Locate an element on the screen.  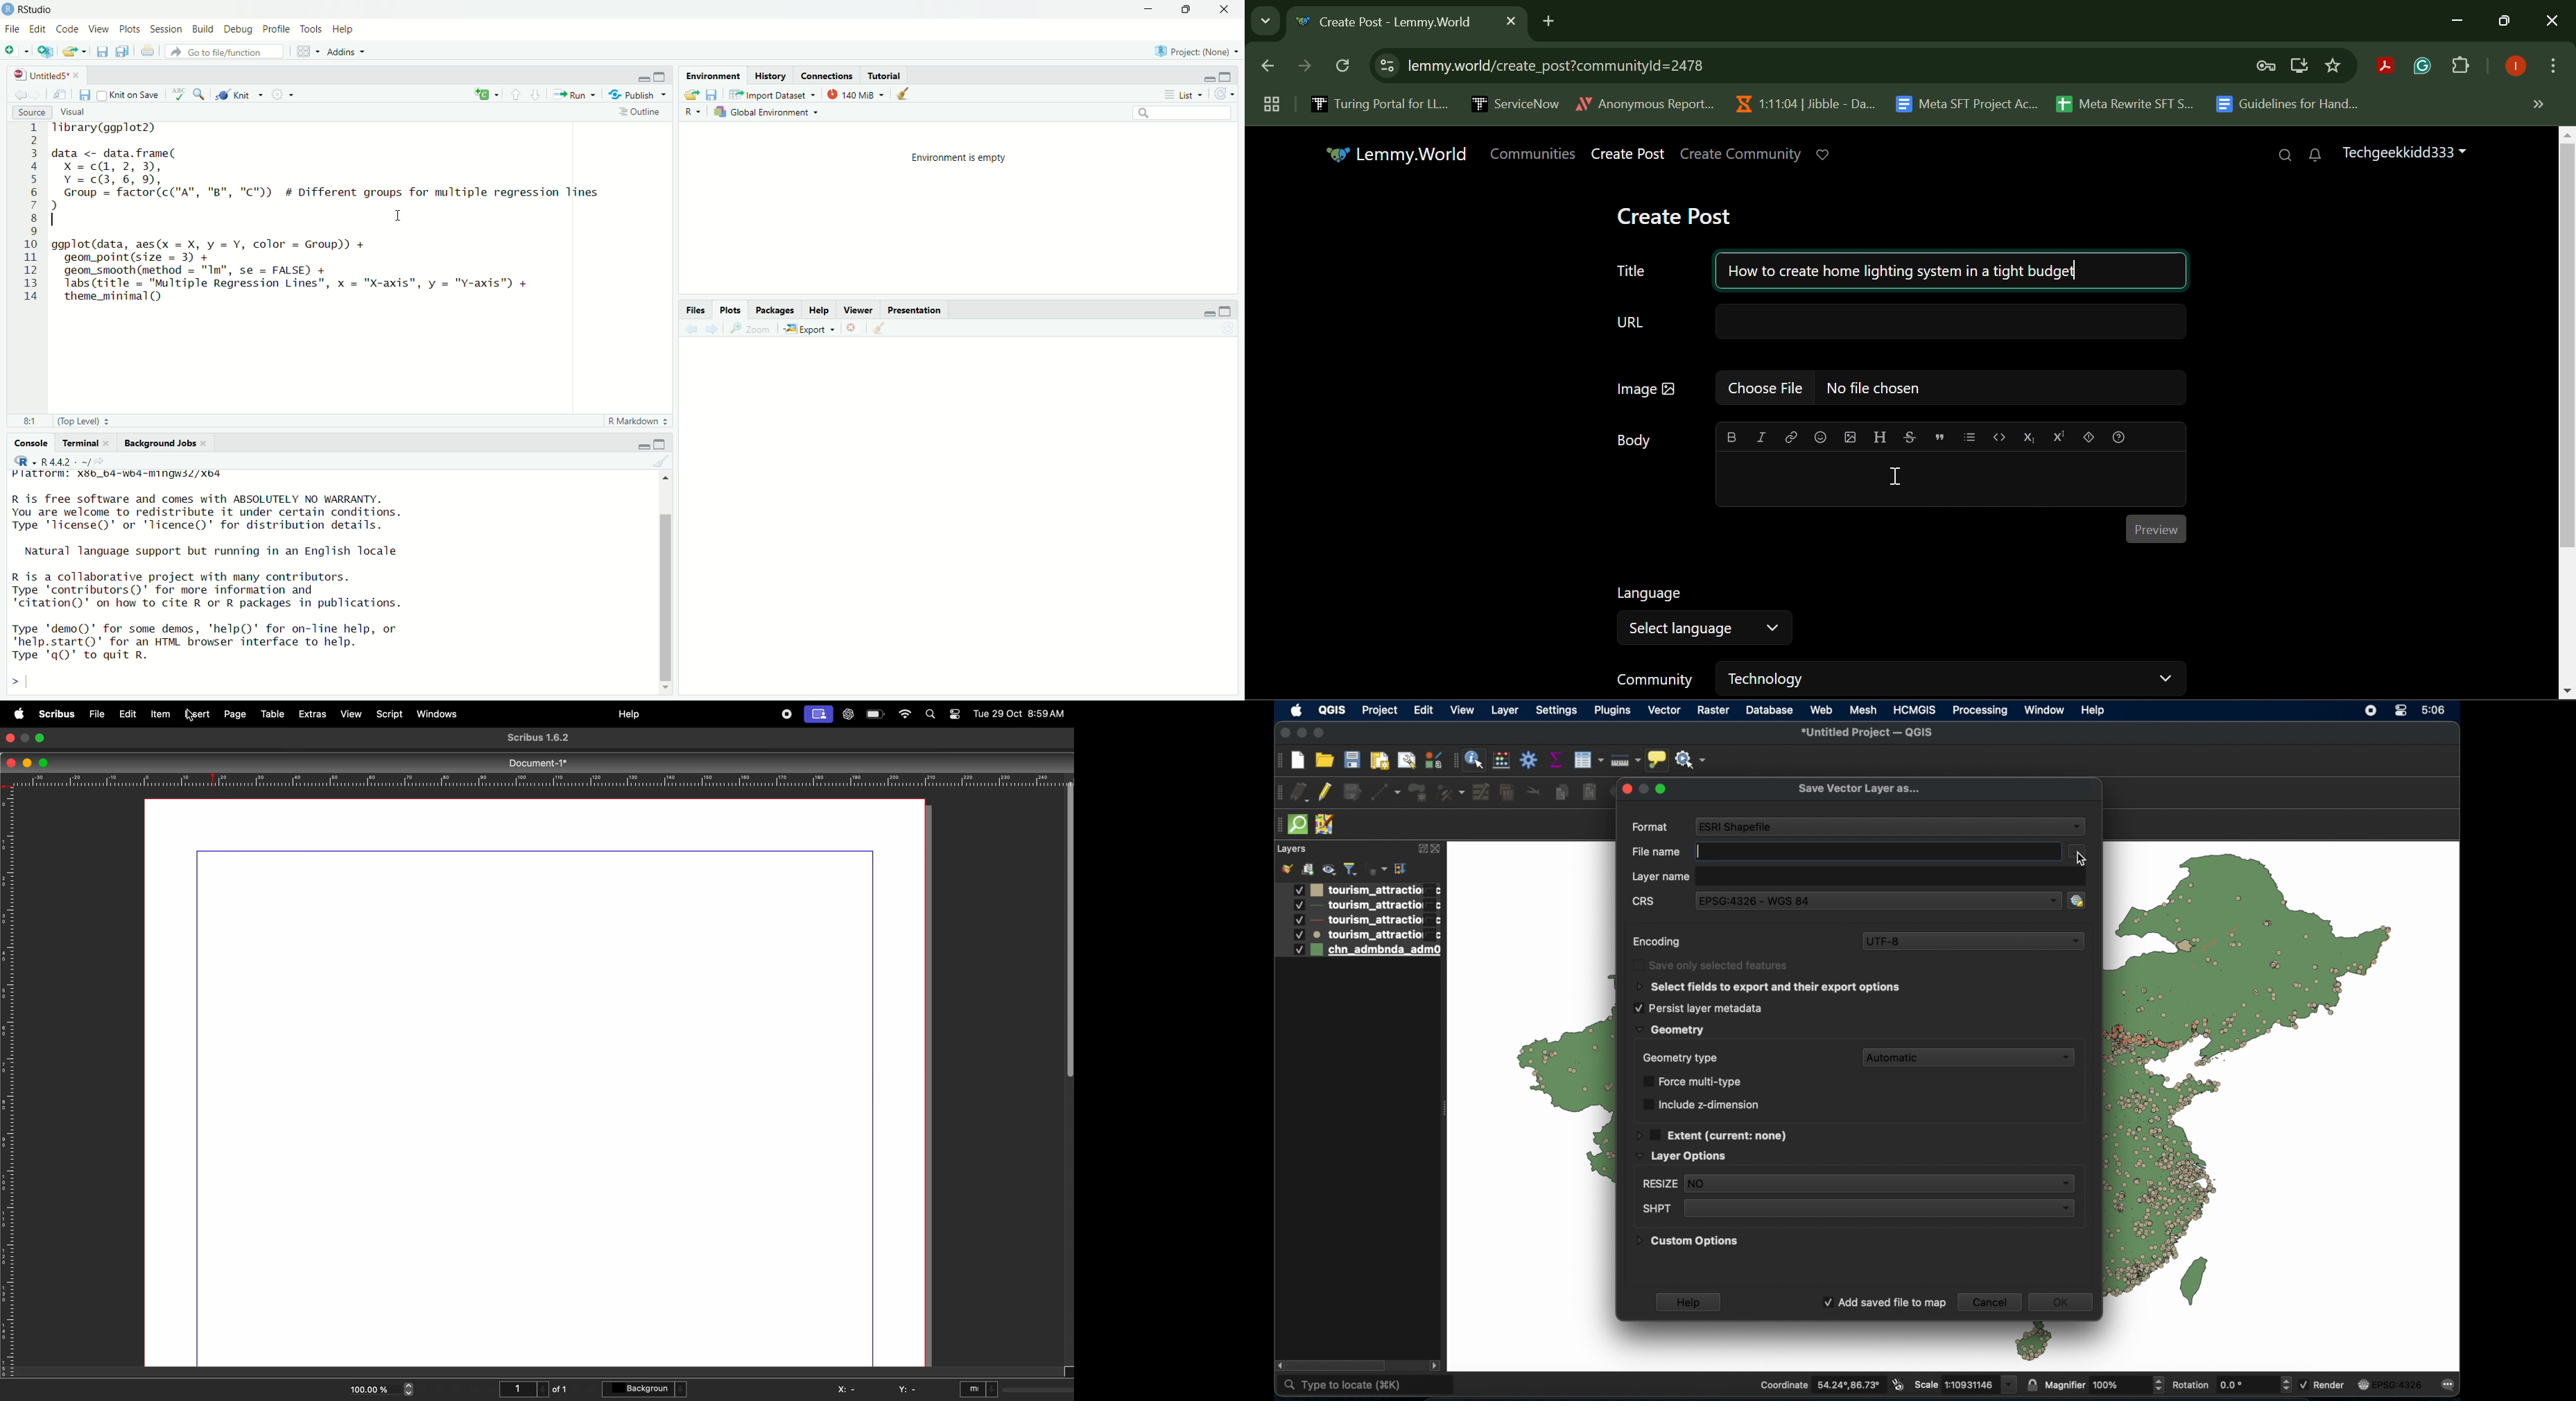
Help is located at coordinates (348, 29).